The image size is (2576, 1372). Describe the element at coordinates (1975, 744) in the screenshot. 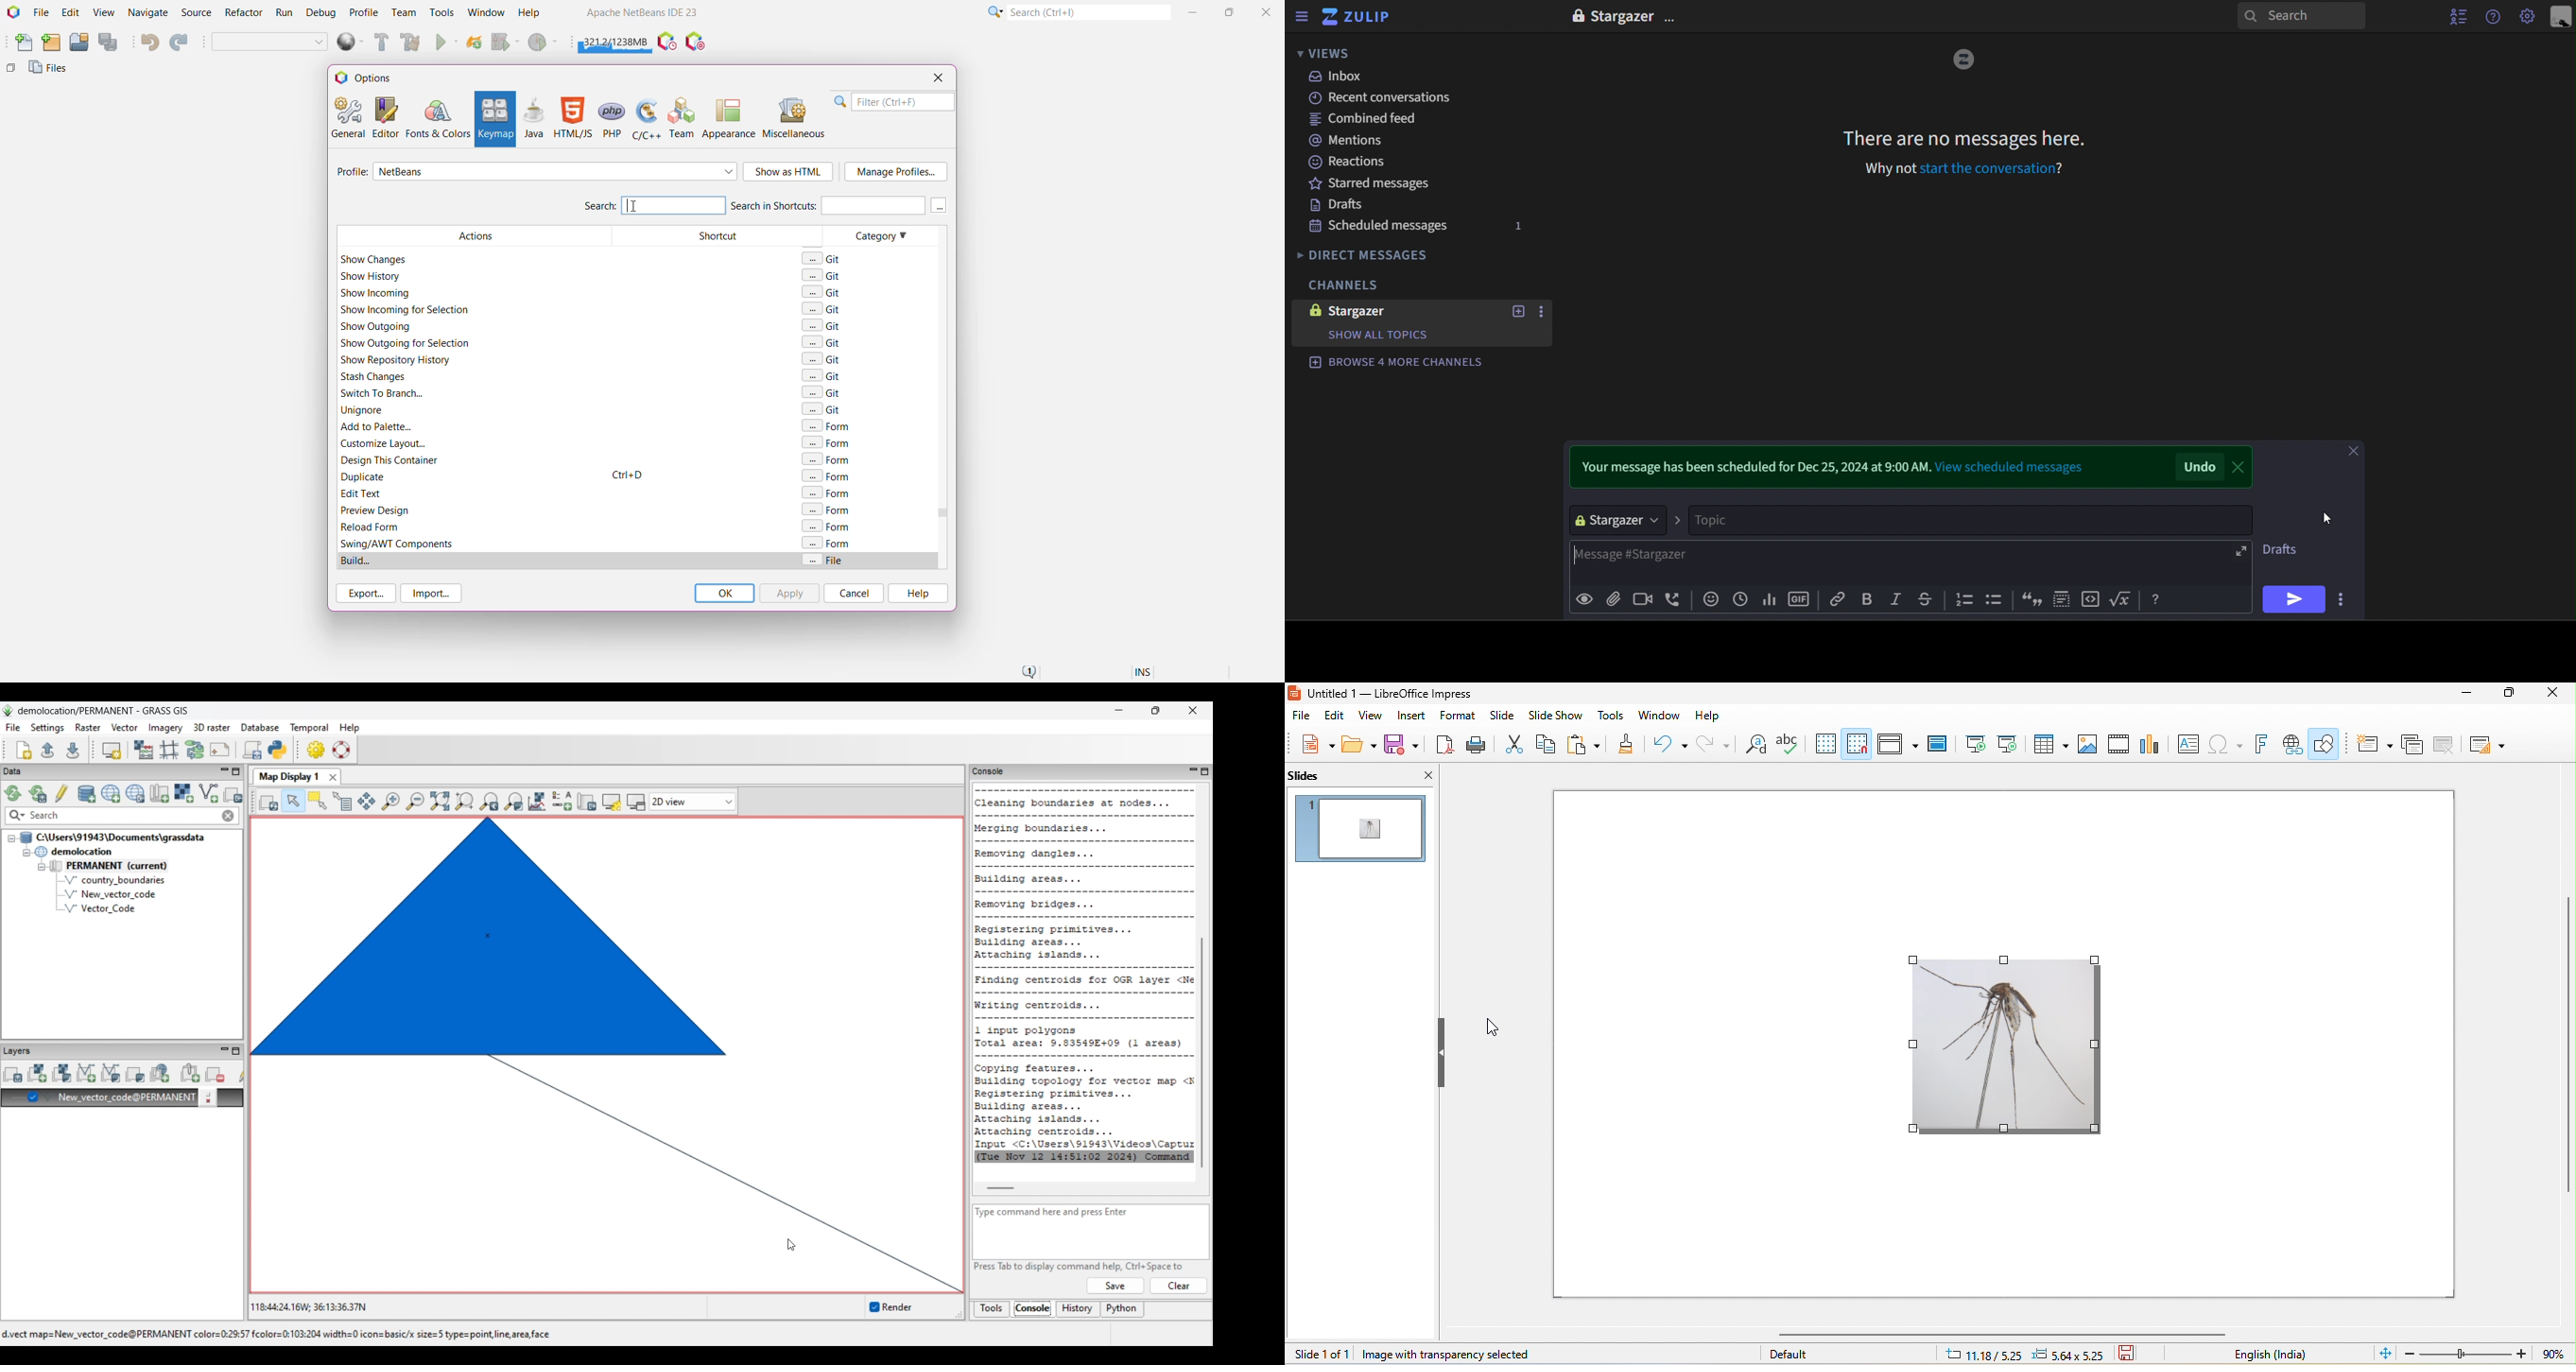

I see `start from beginning` at that location.